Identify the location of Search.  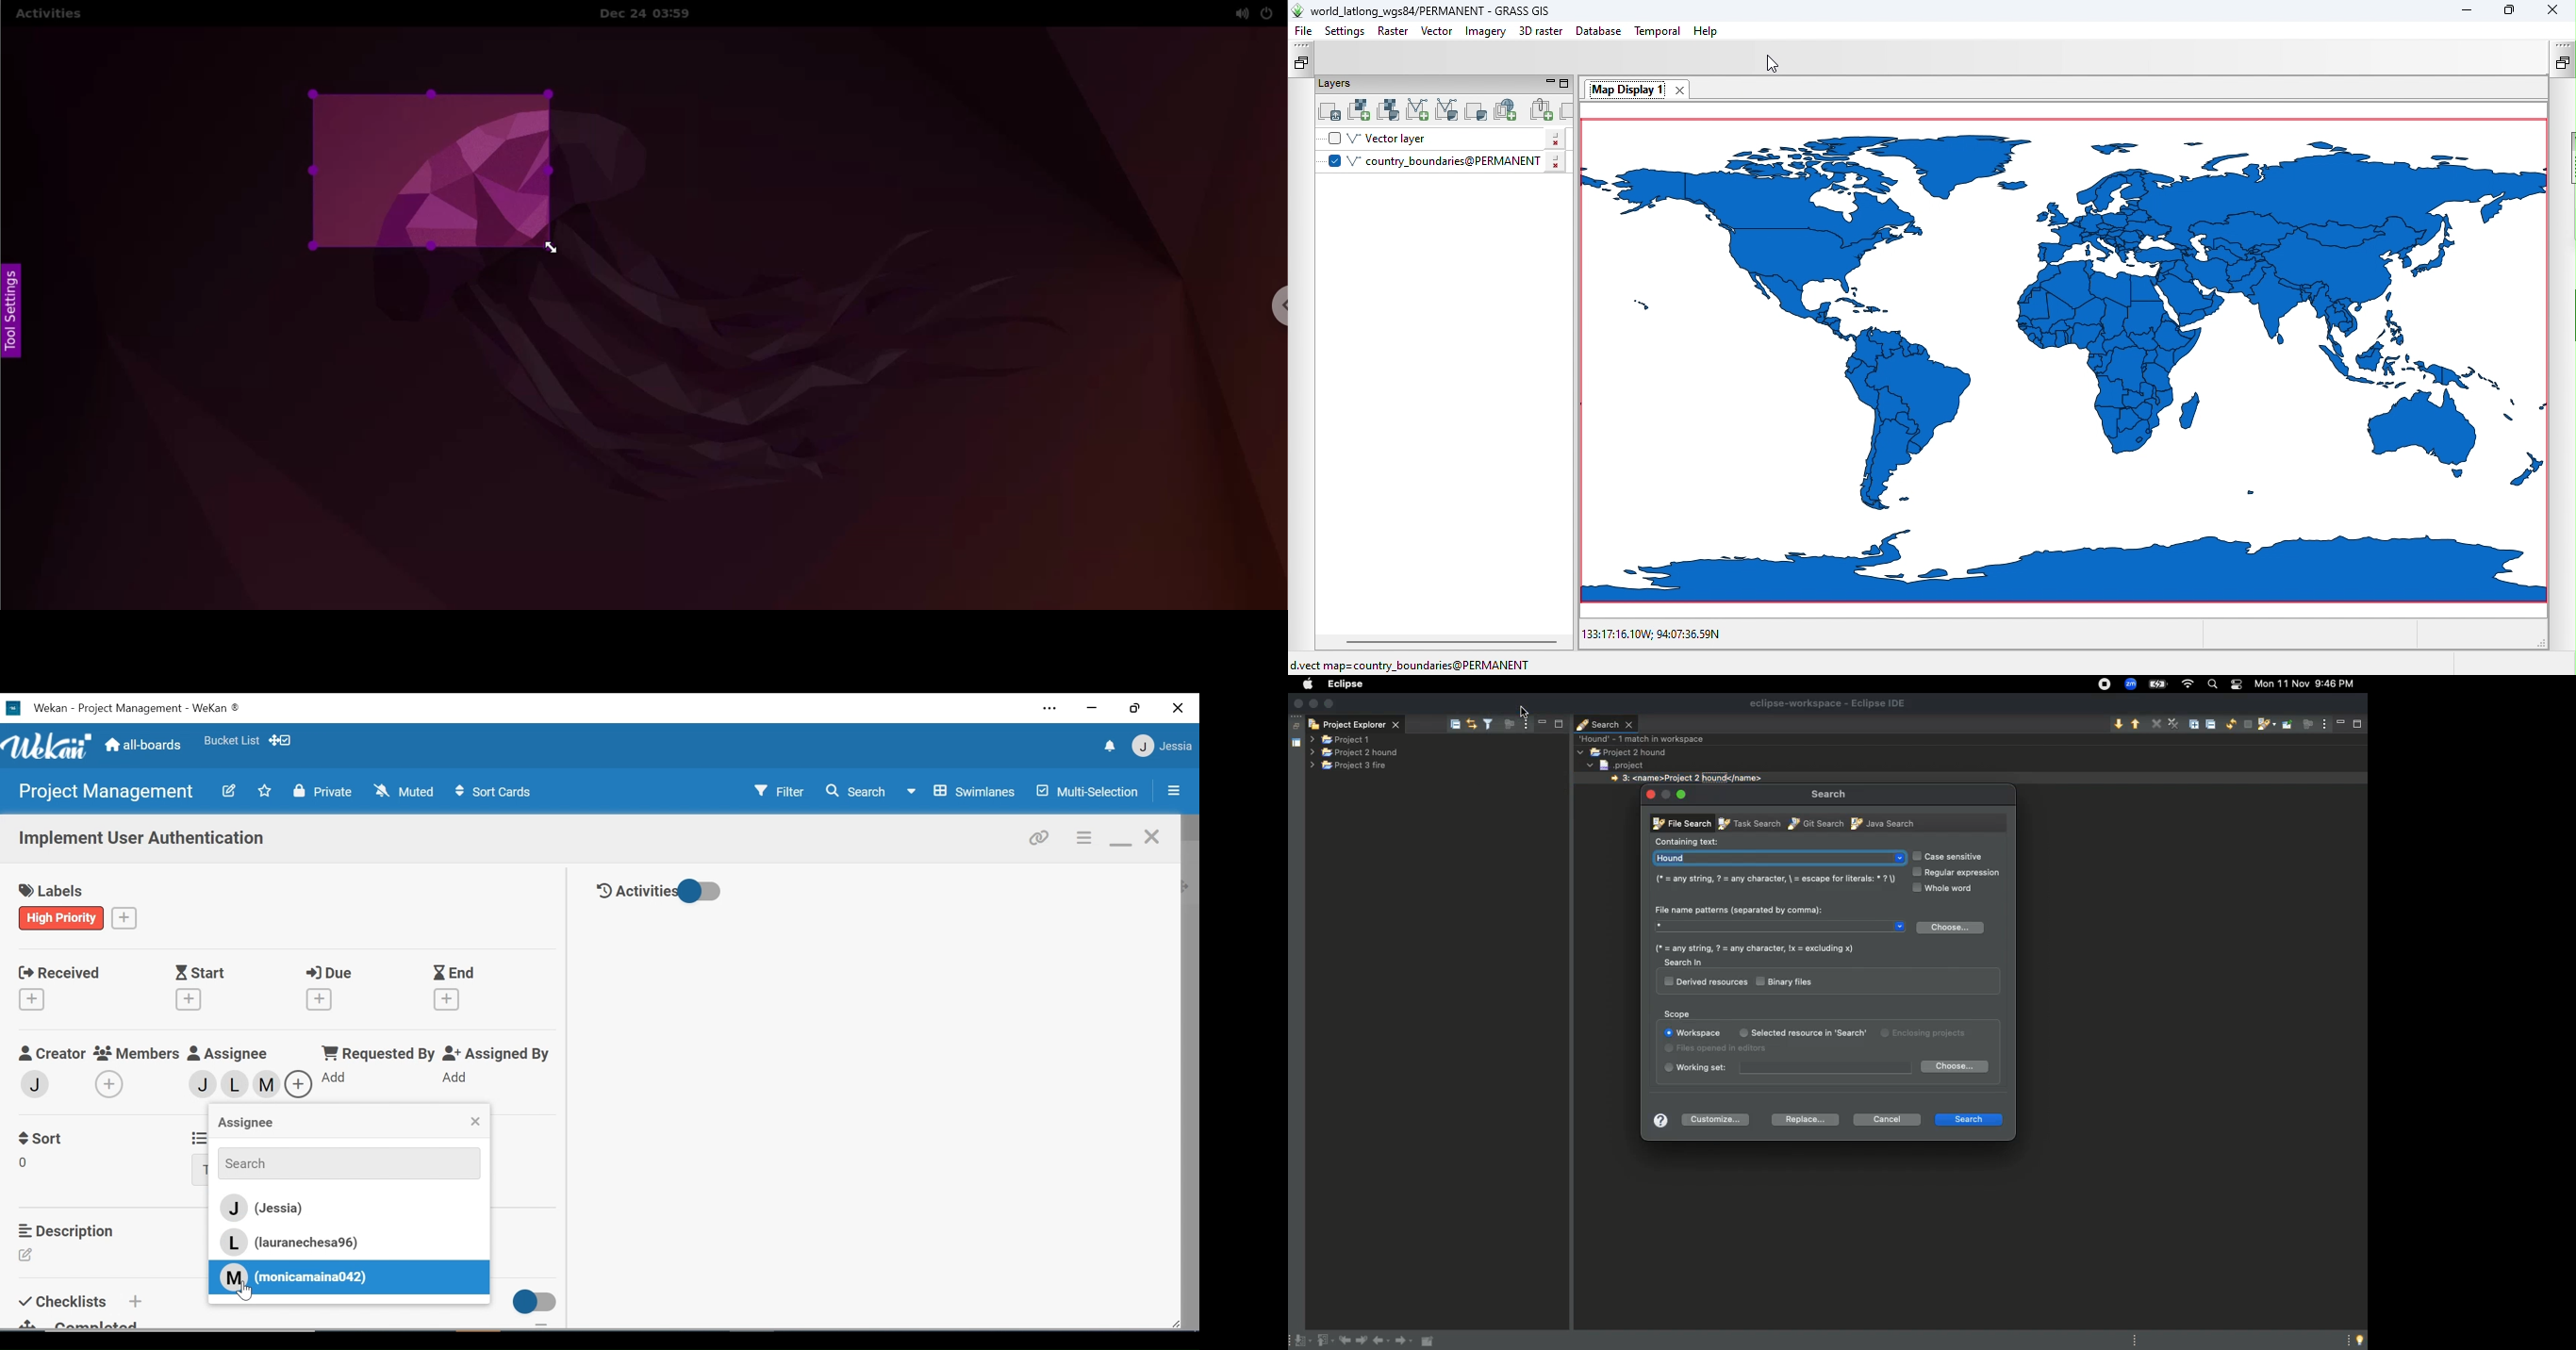
(1830, 794).